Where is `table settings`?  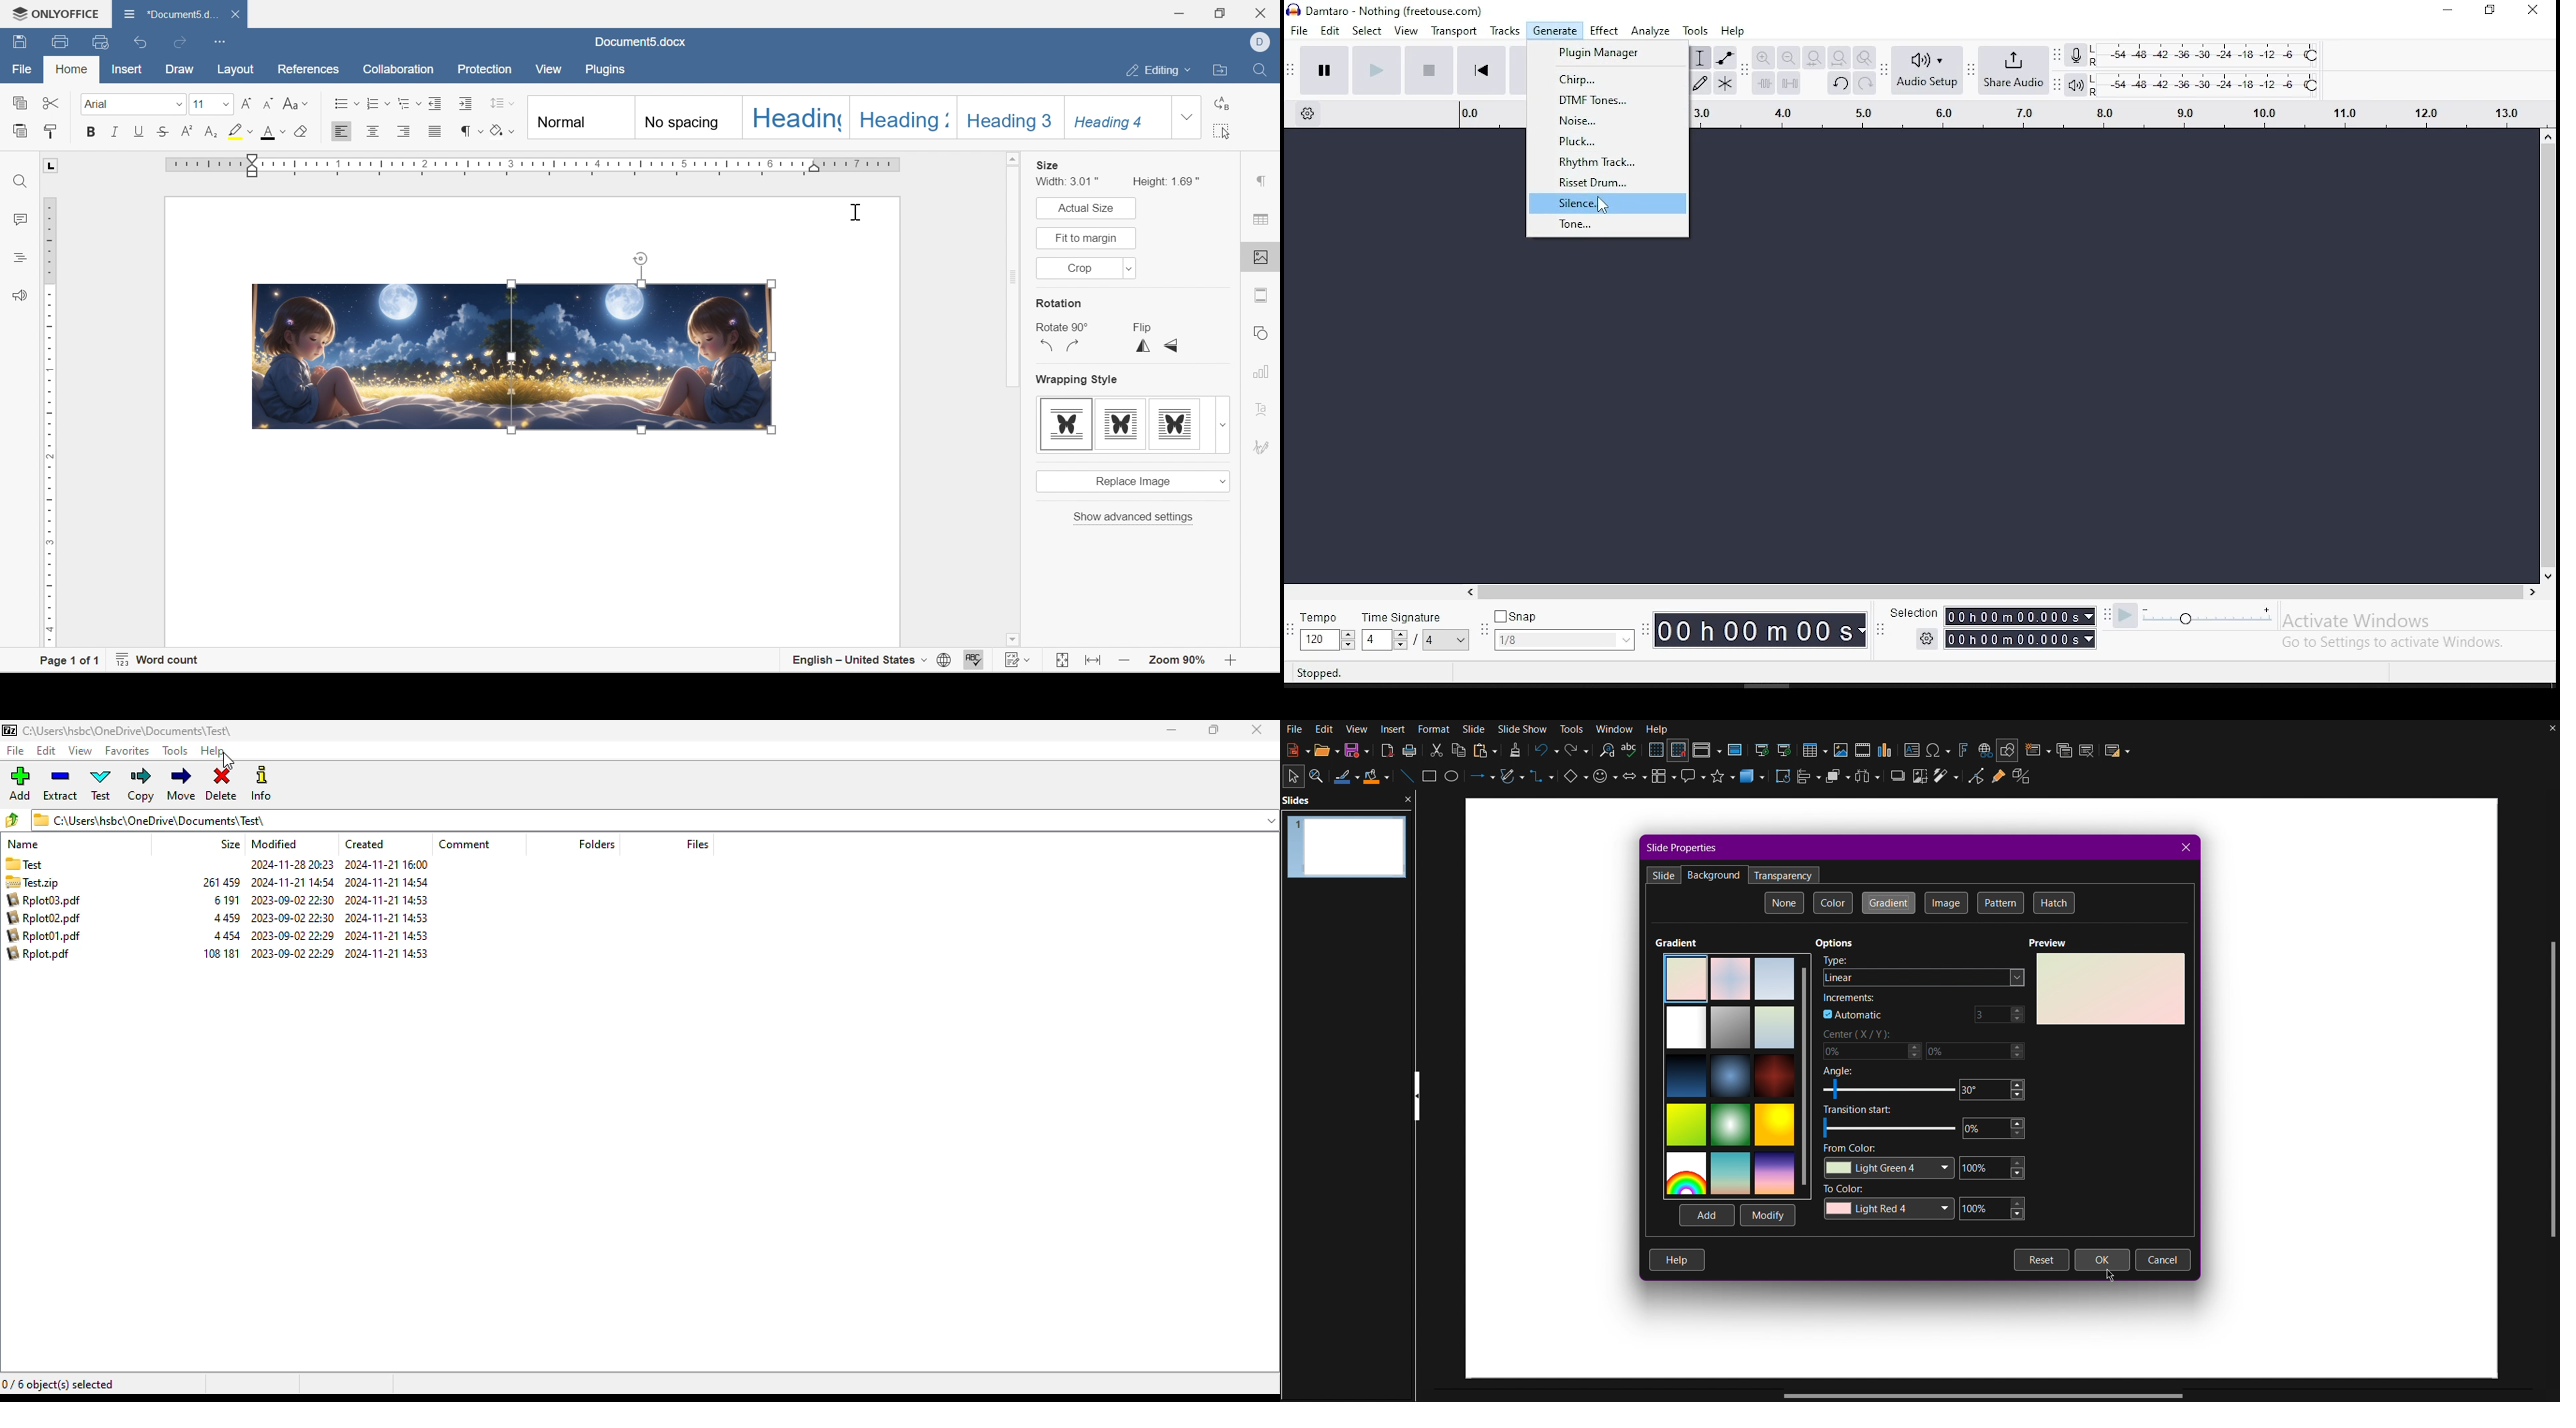
table settings is located at coordinates (1263, 220).